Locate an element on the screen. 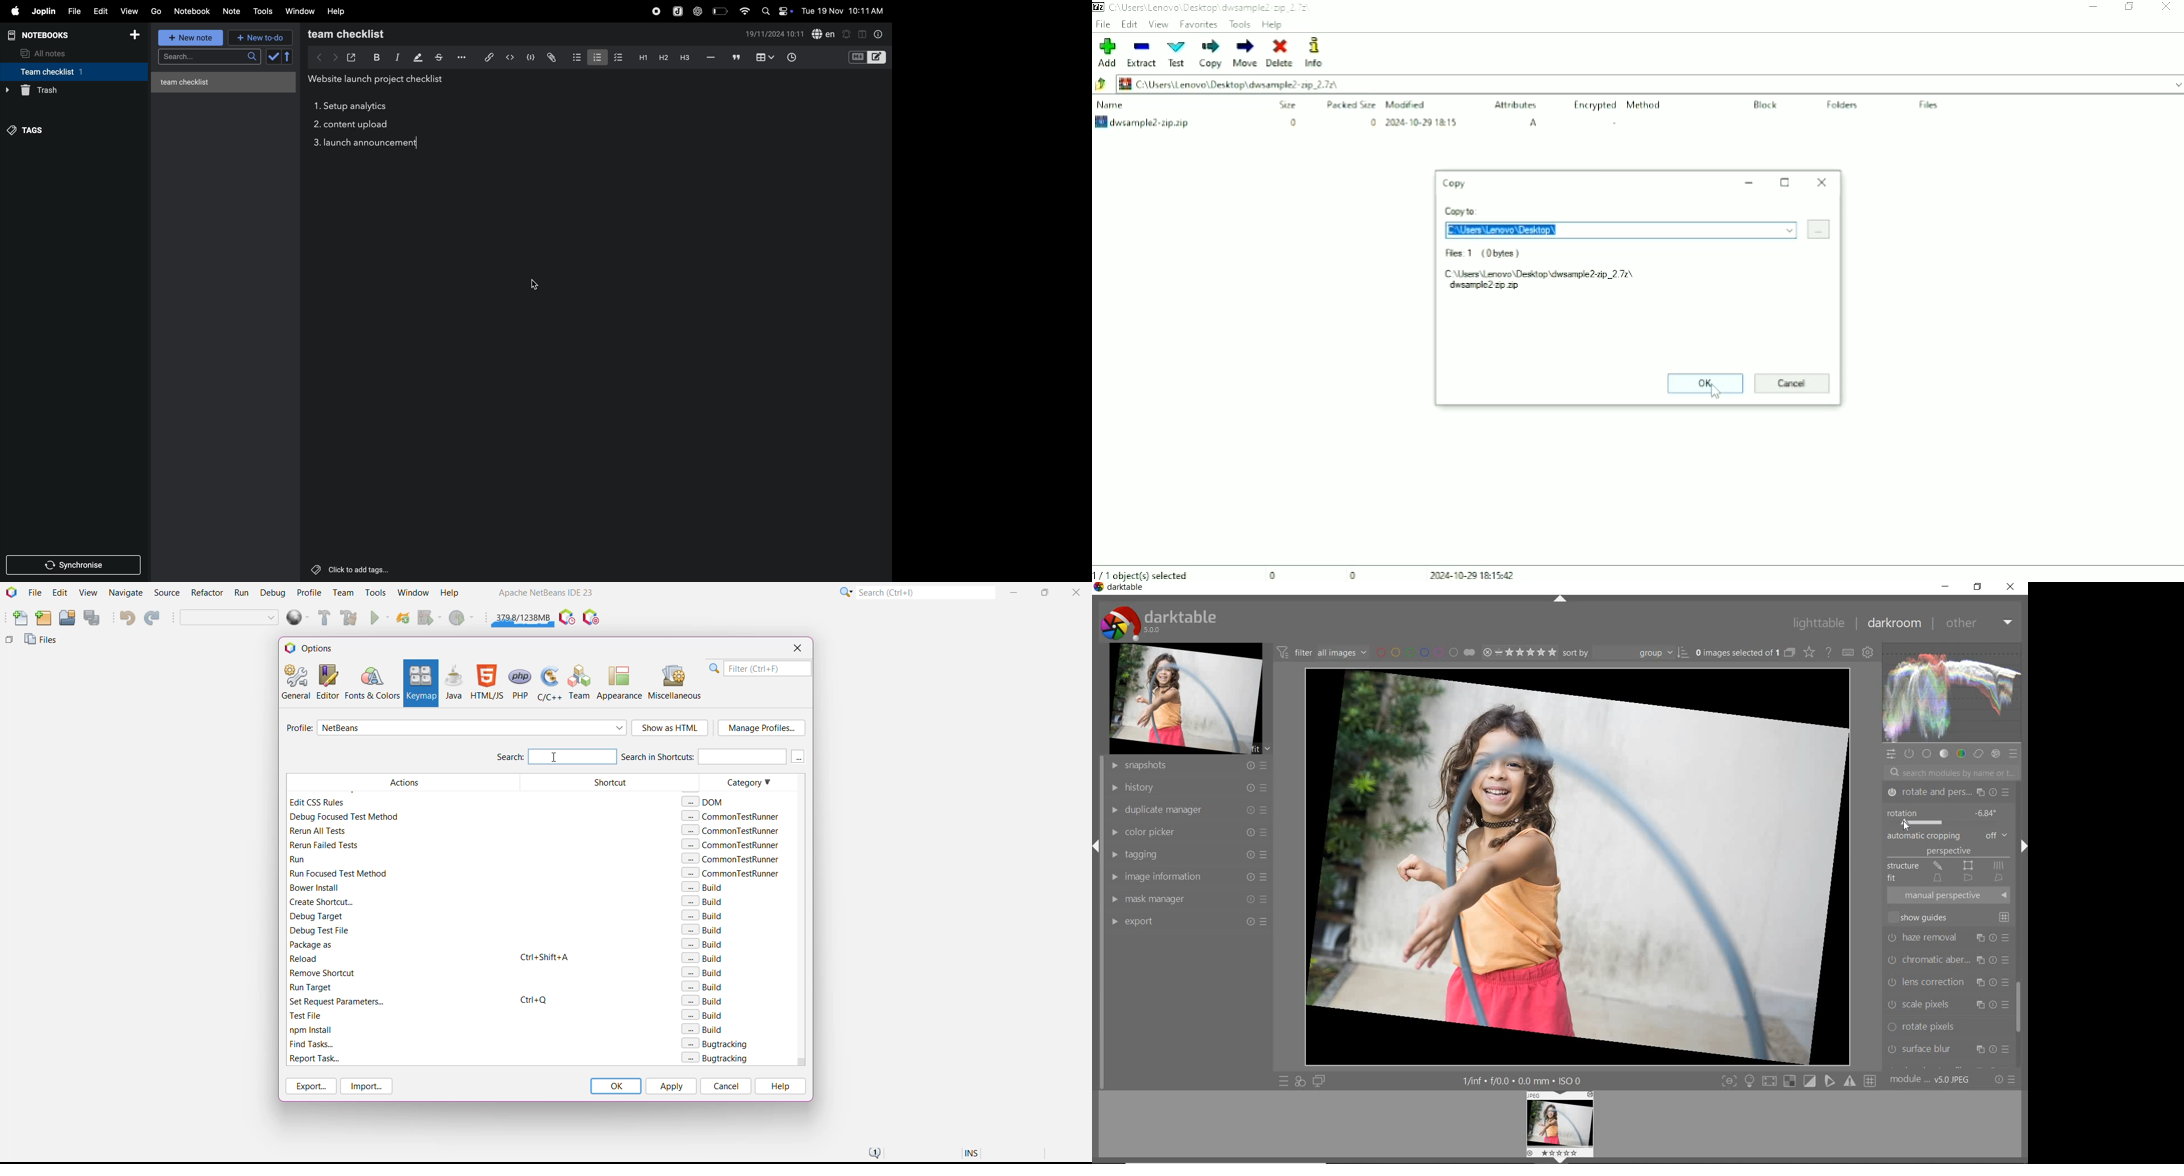  Miscellaneous is located at coordinates (676, 682).